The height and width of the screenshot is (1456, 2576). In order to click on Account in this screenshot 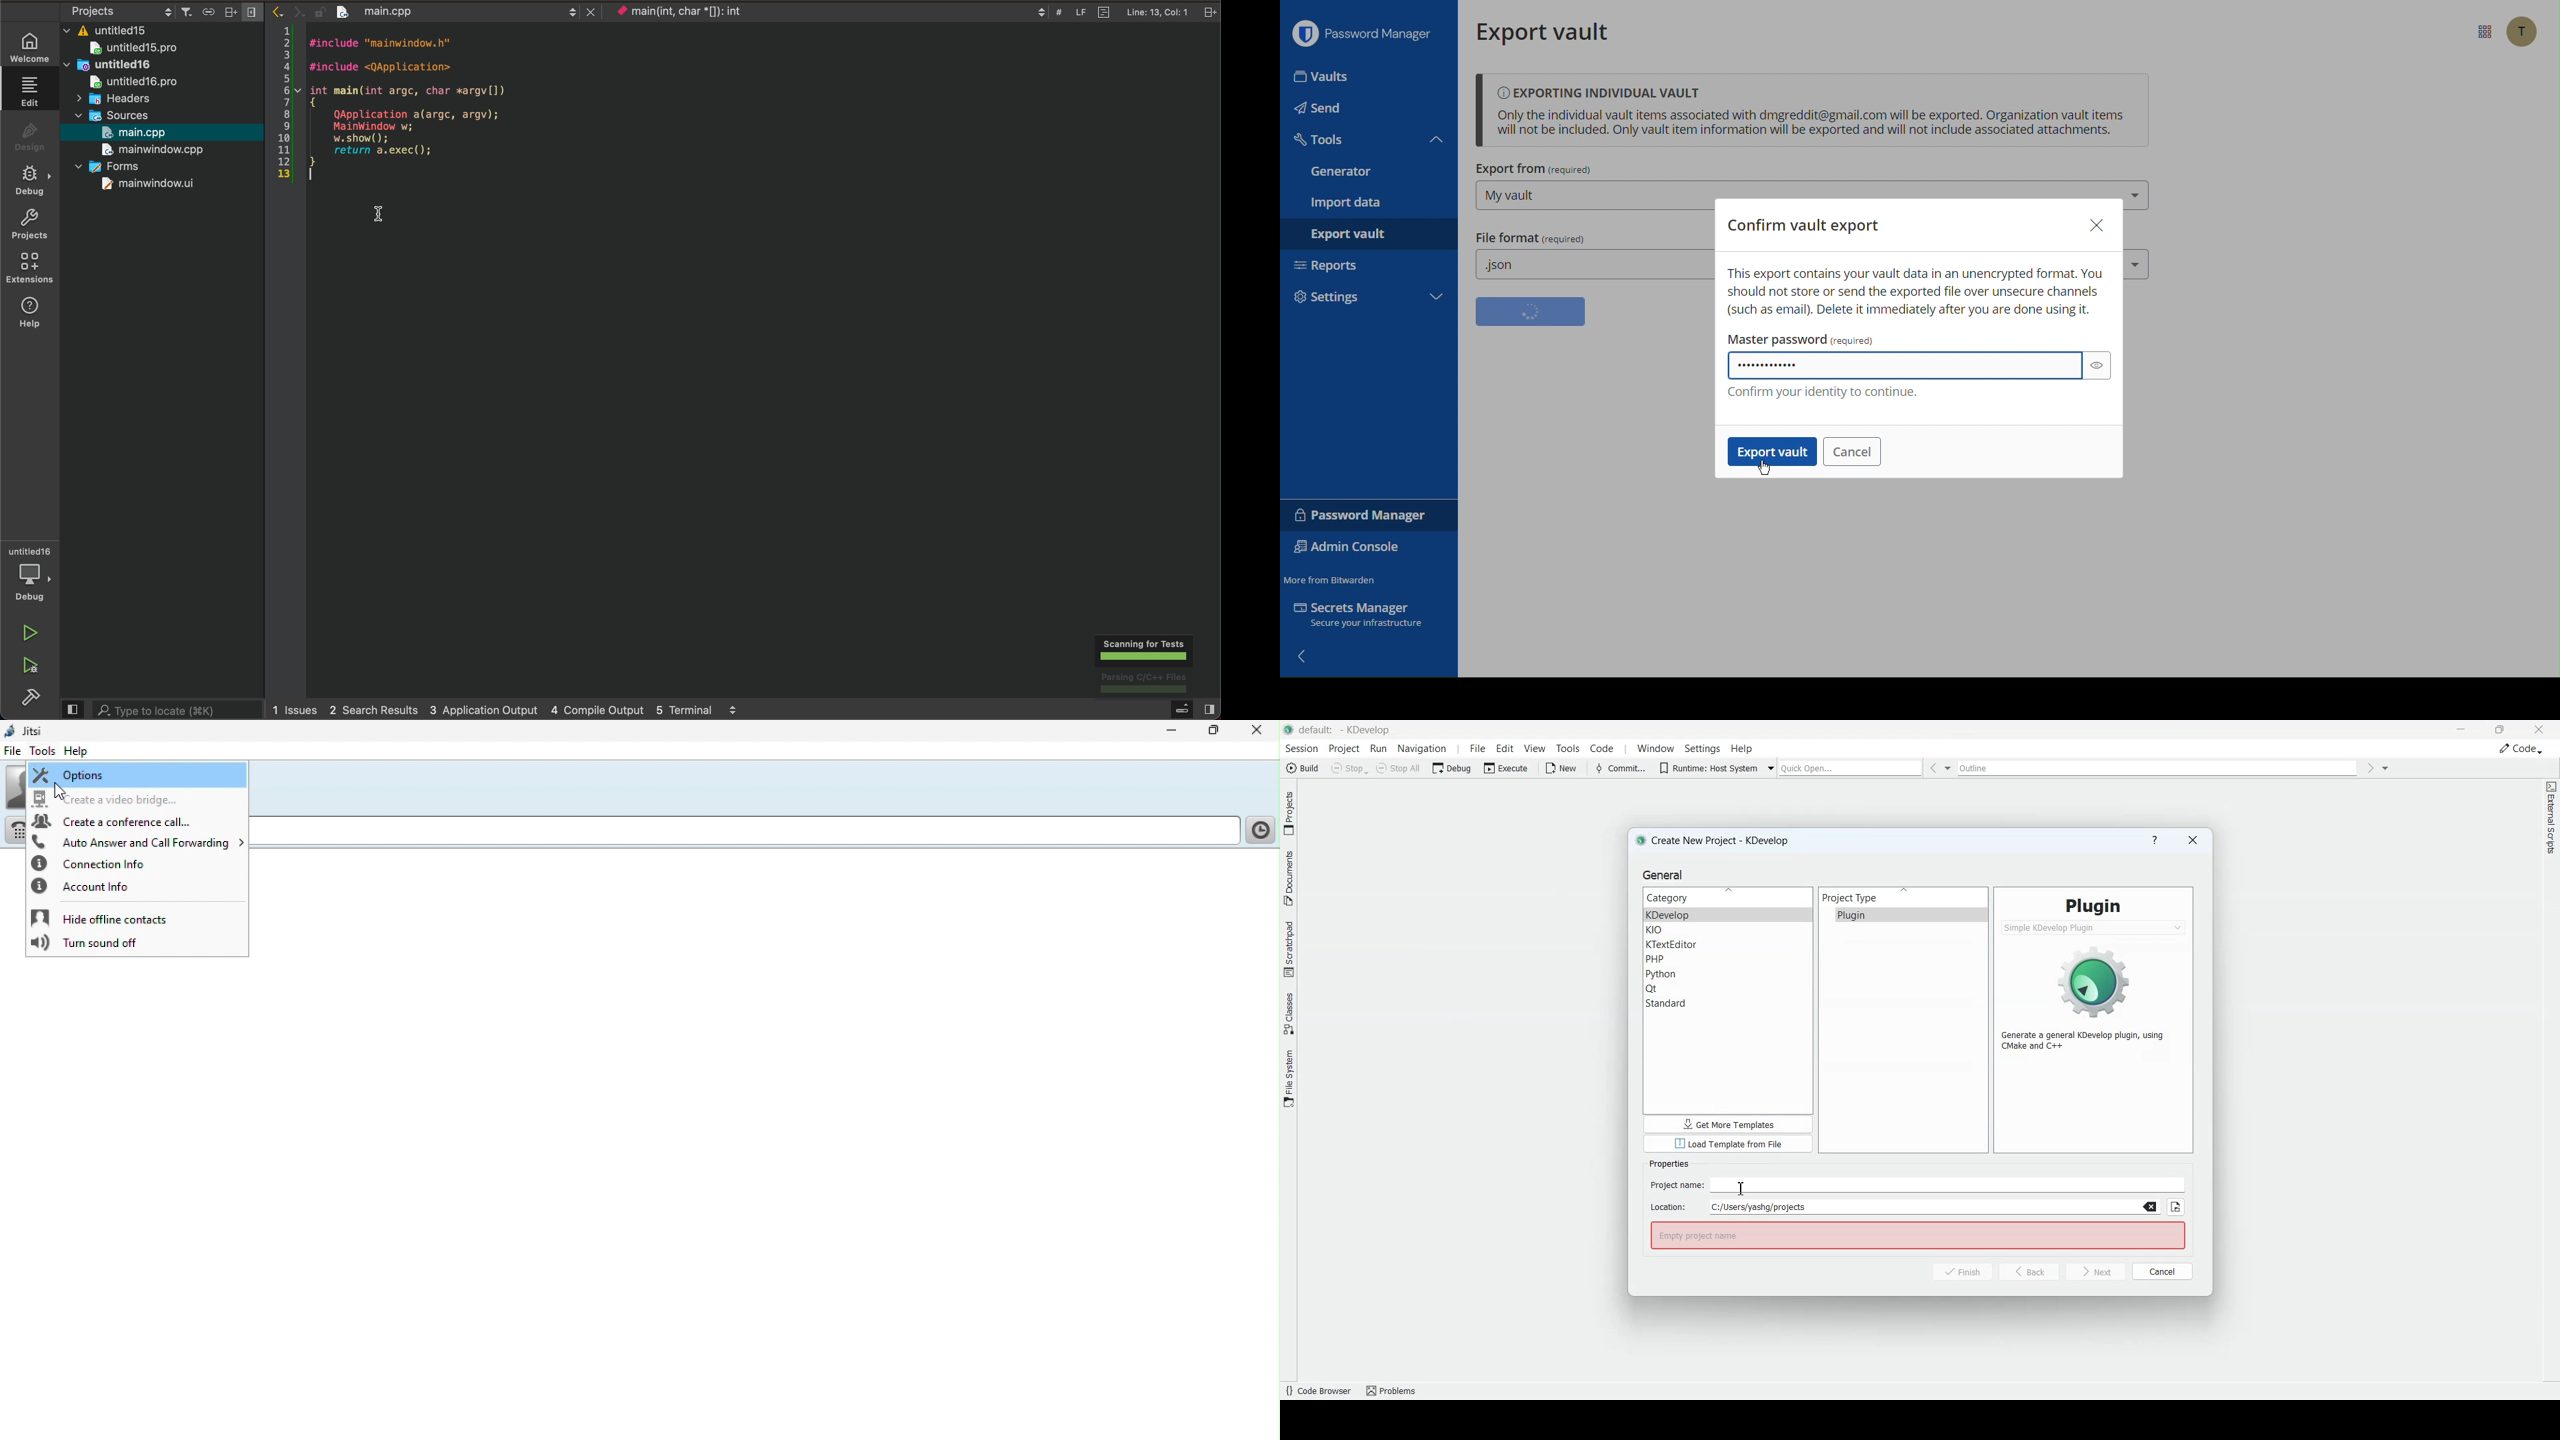, I will do `click(2523, 32)`.